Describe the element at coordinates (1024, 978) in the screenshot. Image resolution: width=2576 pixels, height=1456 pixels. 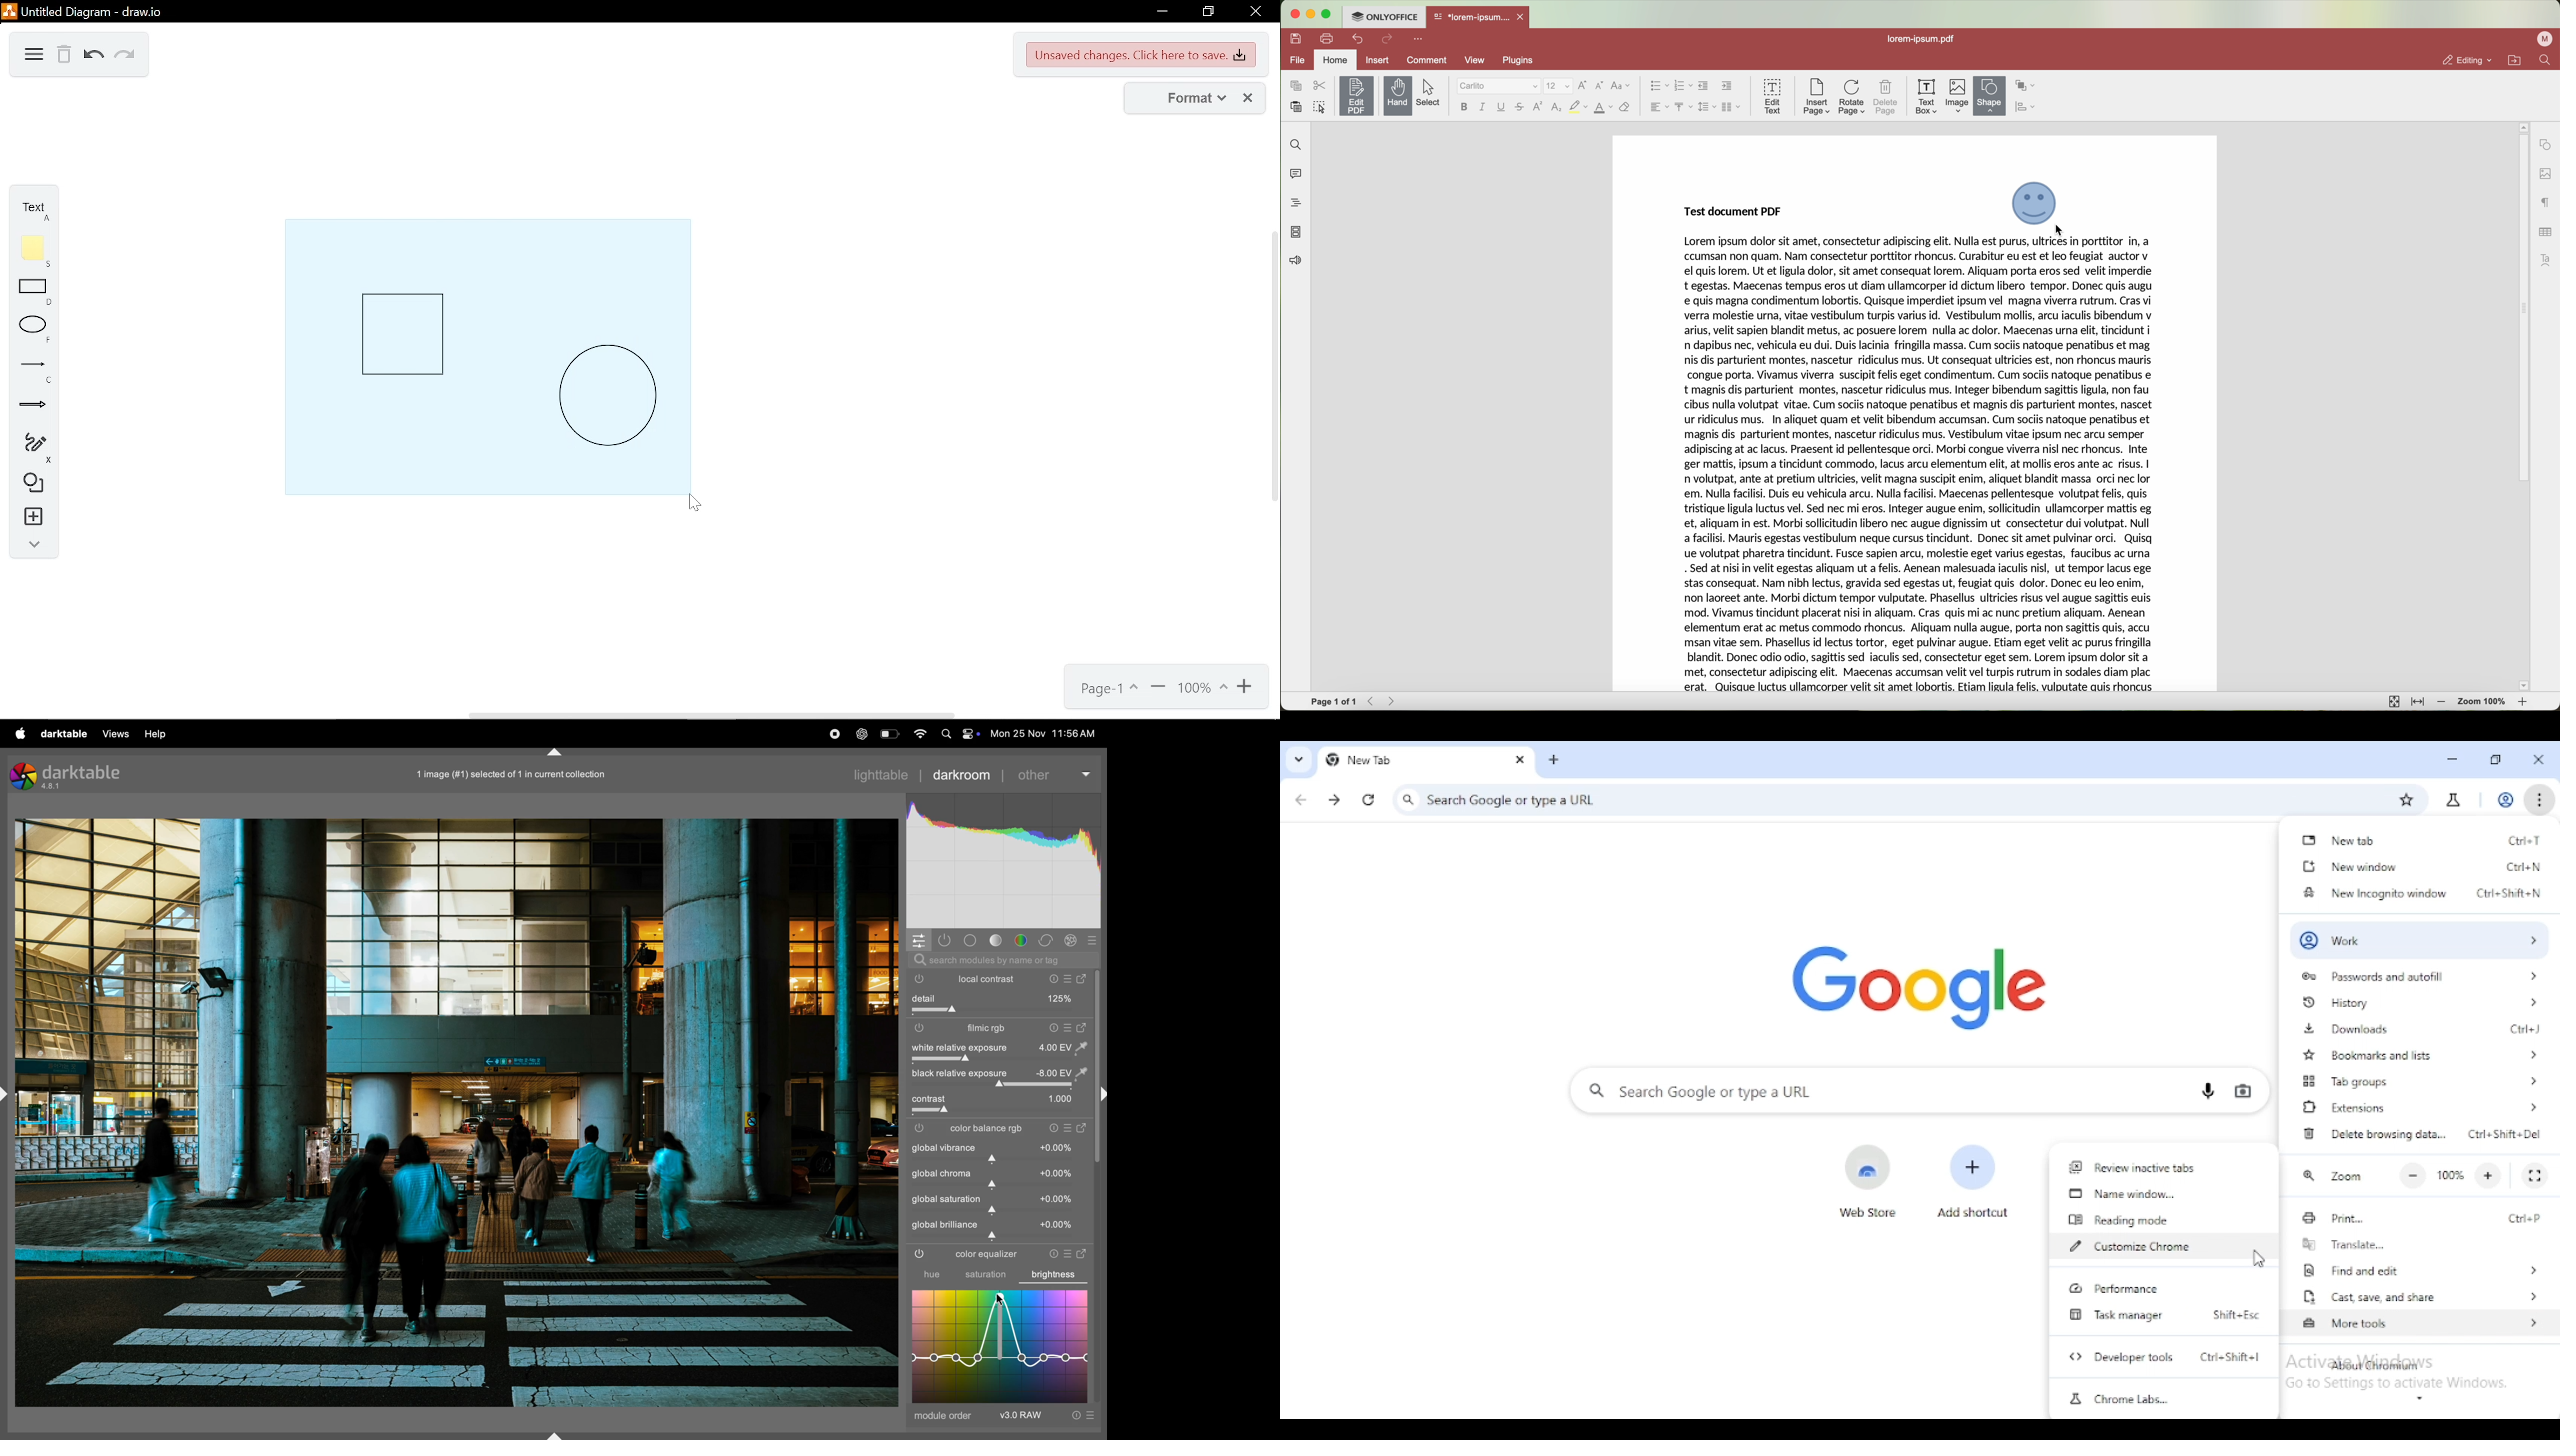
I see `local contrast` at that location.